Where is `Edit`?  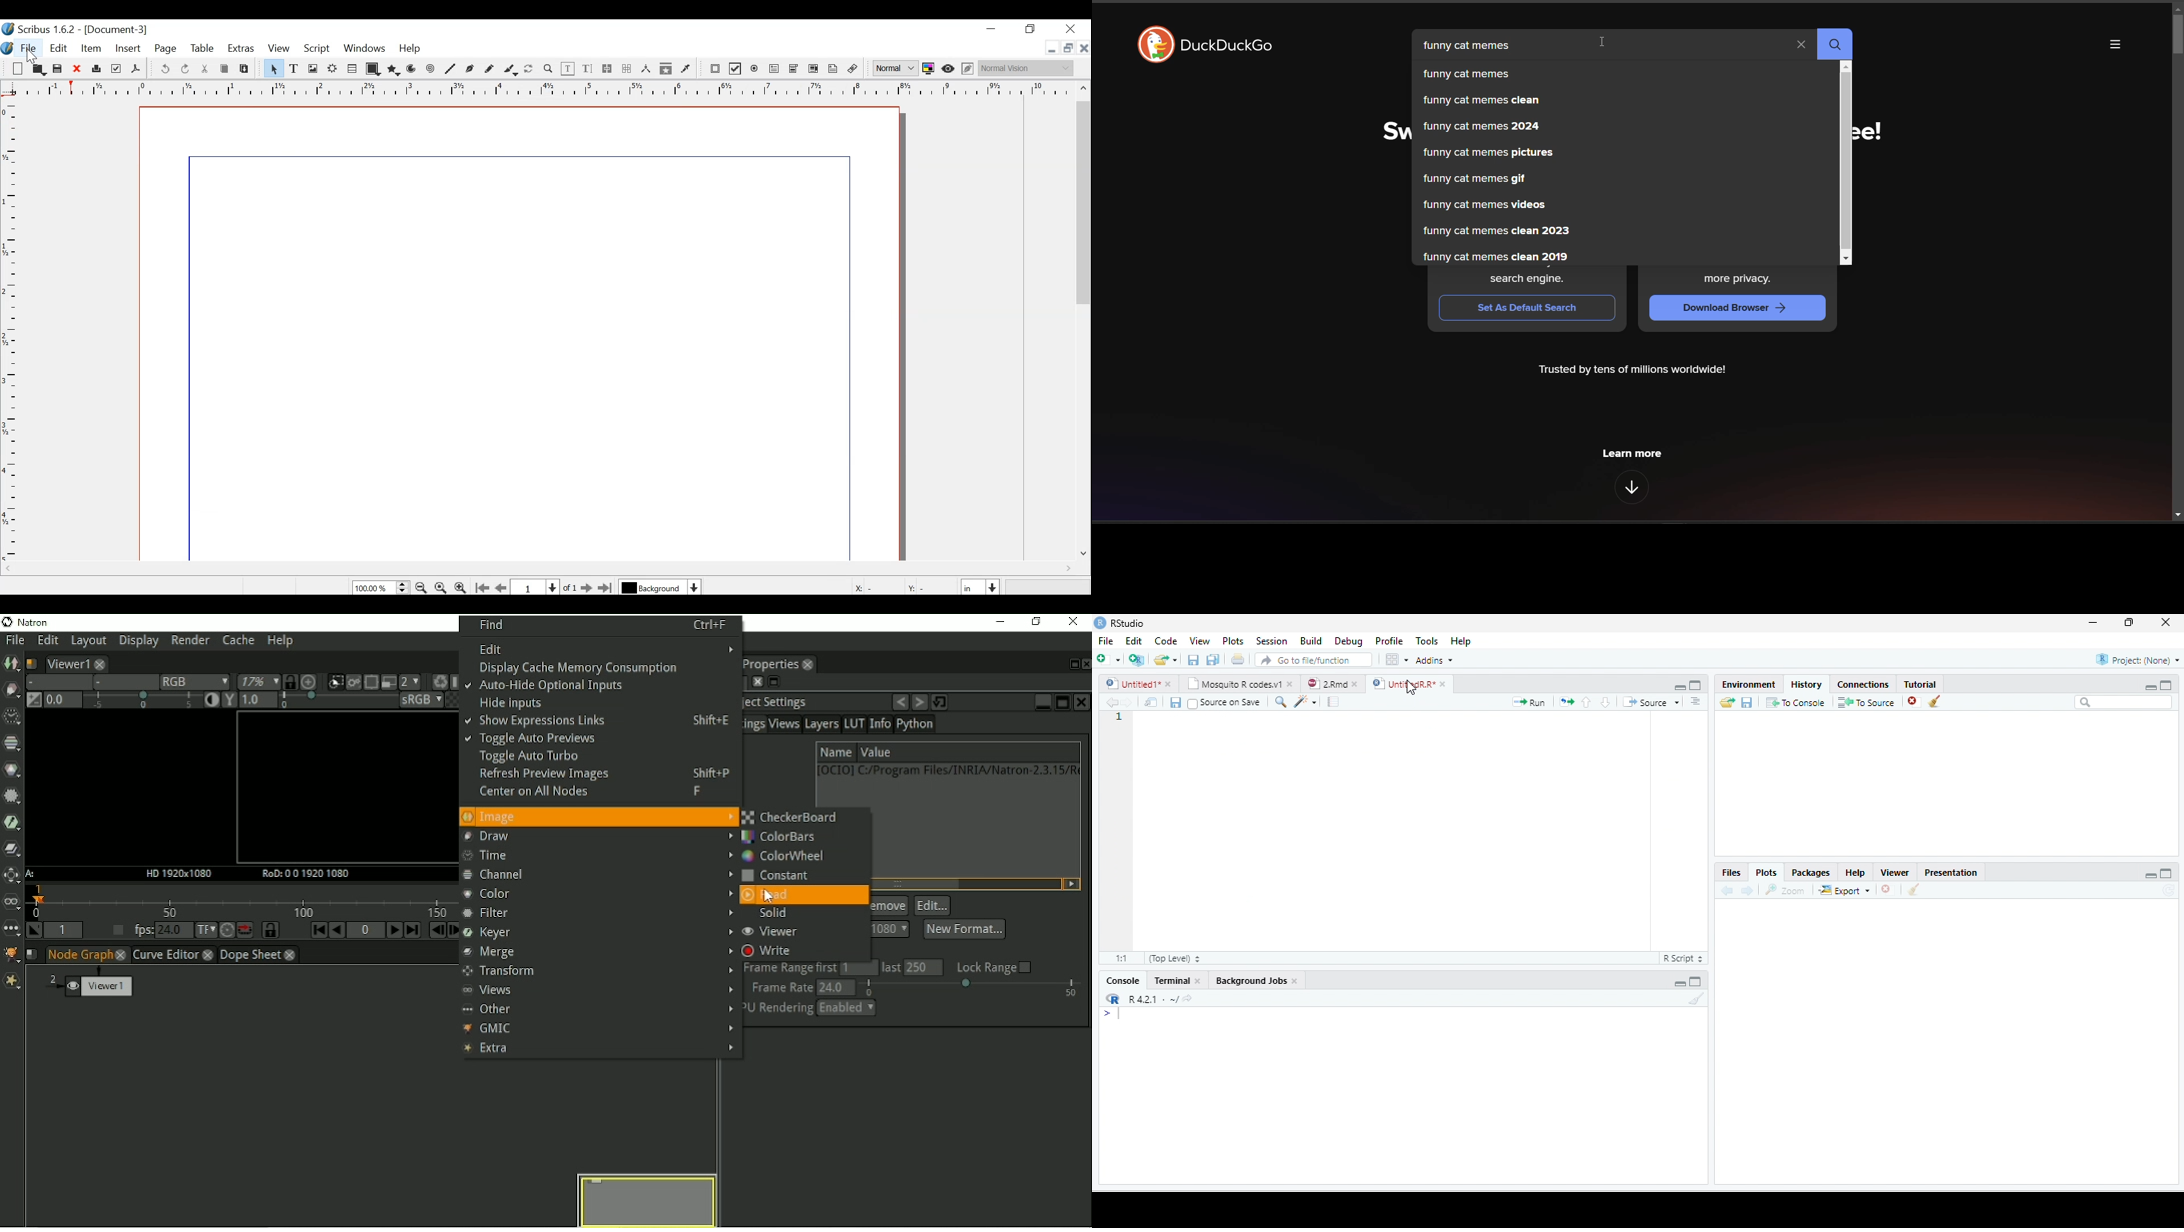 Edit is located at coordinates (1133, 640).